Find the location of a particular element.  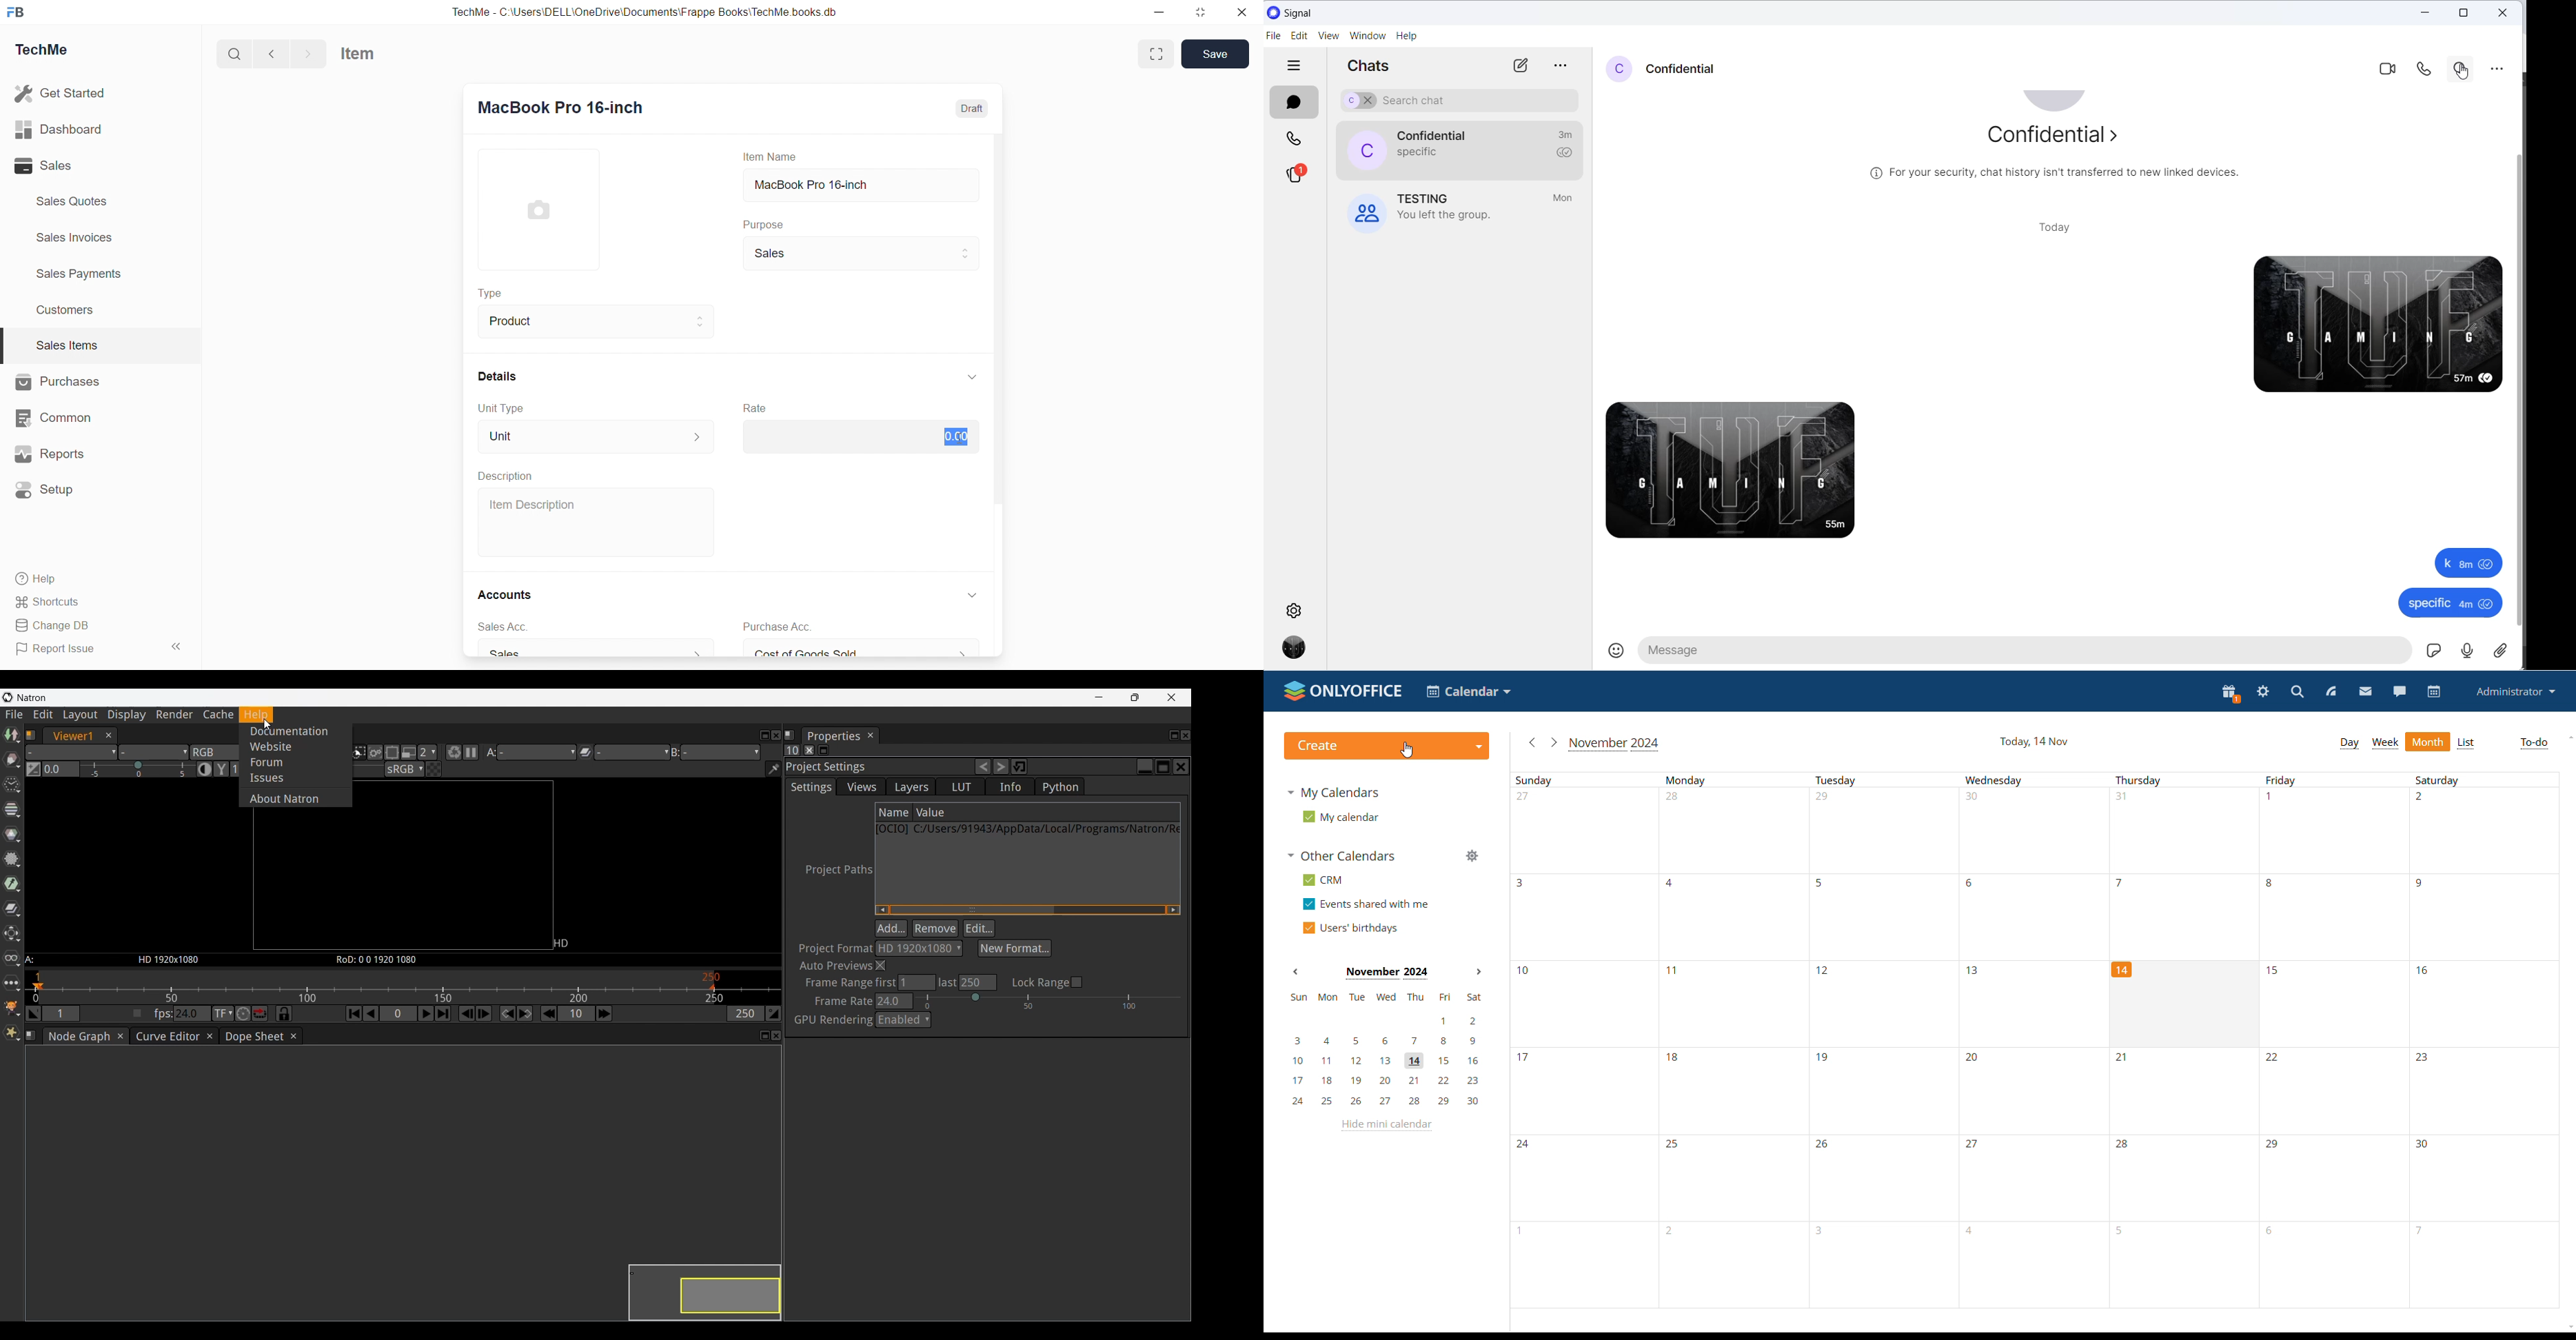

Purpose is located at coordinates (762, 224).